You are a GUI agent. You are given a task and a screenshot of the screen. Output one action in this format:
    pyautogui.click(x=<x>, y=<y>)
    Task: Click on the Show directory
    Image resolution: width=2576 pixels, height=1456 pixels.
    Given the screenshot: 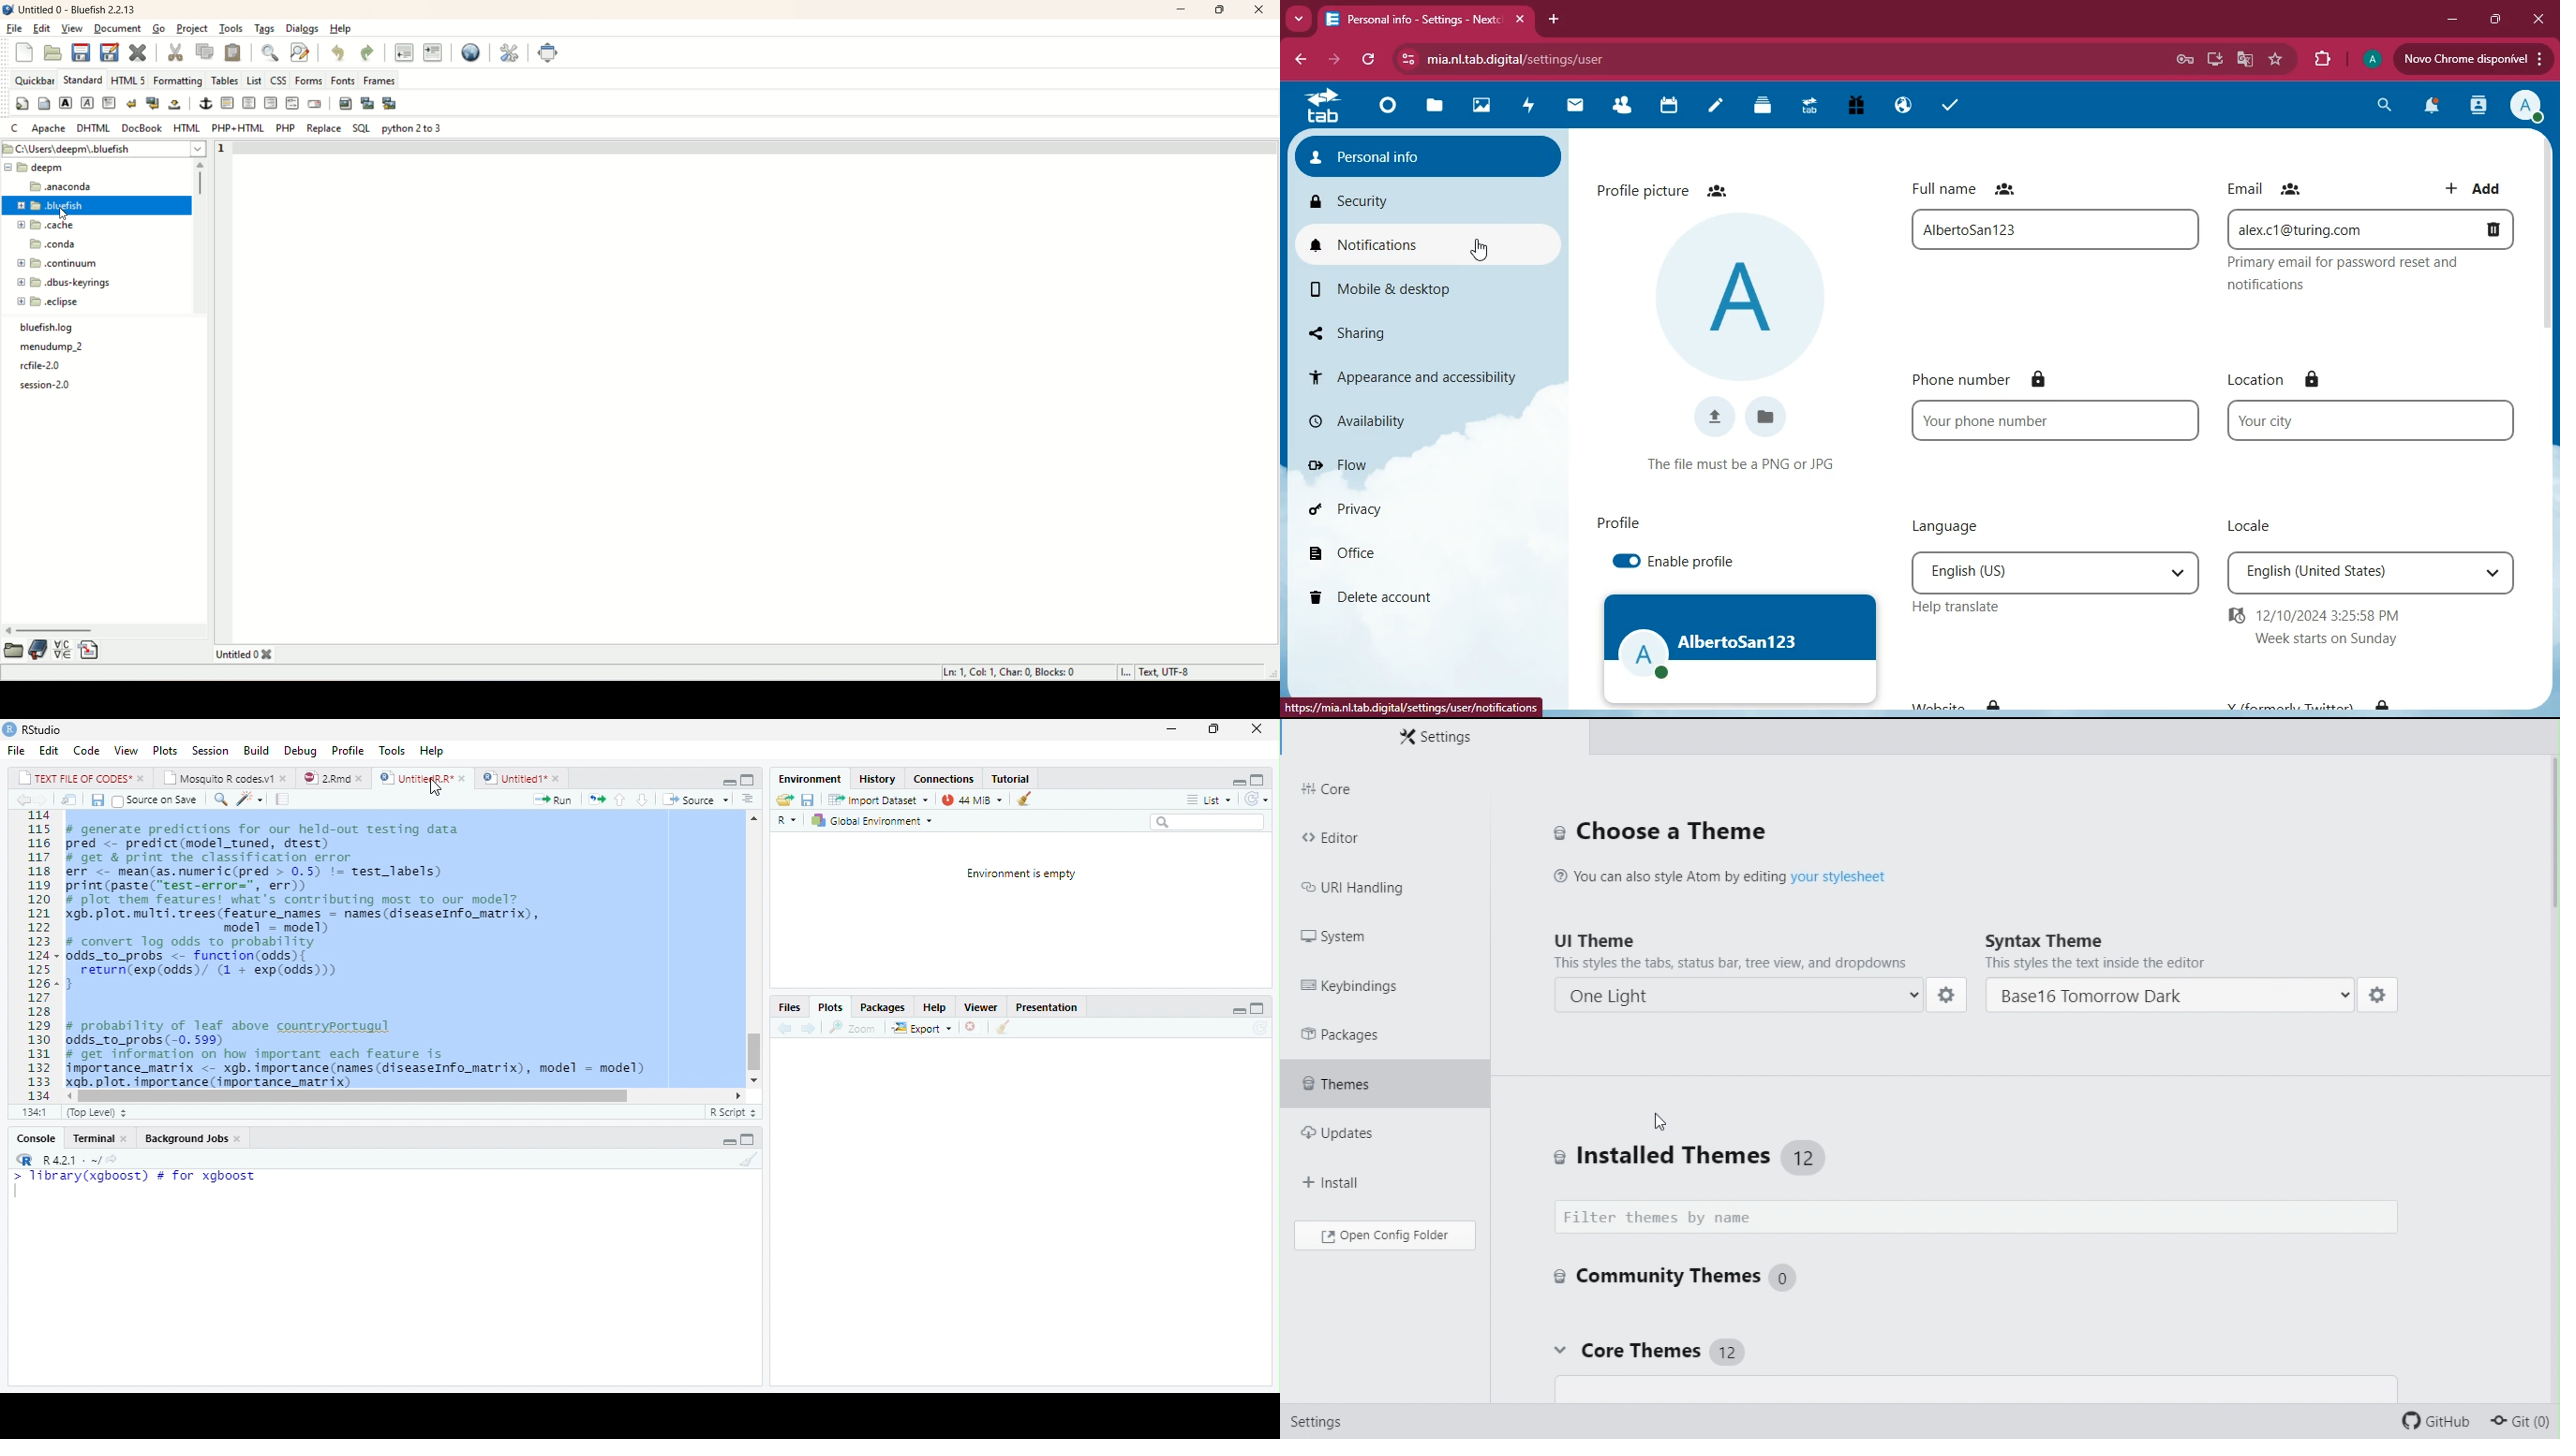 What is the action you would take?
    pyautogui.click(x=112, y=1158)
    